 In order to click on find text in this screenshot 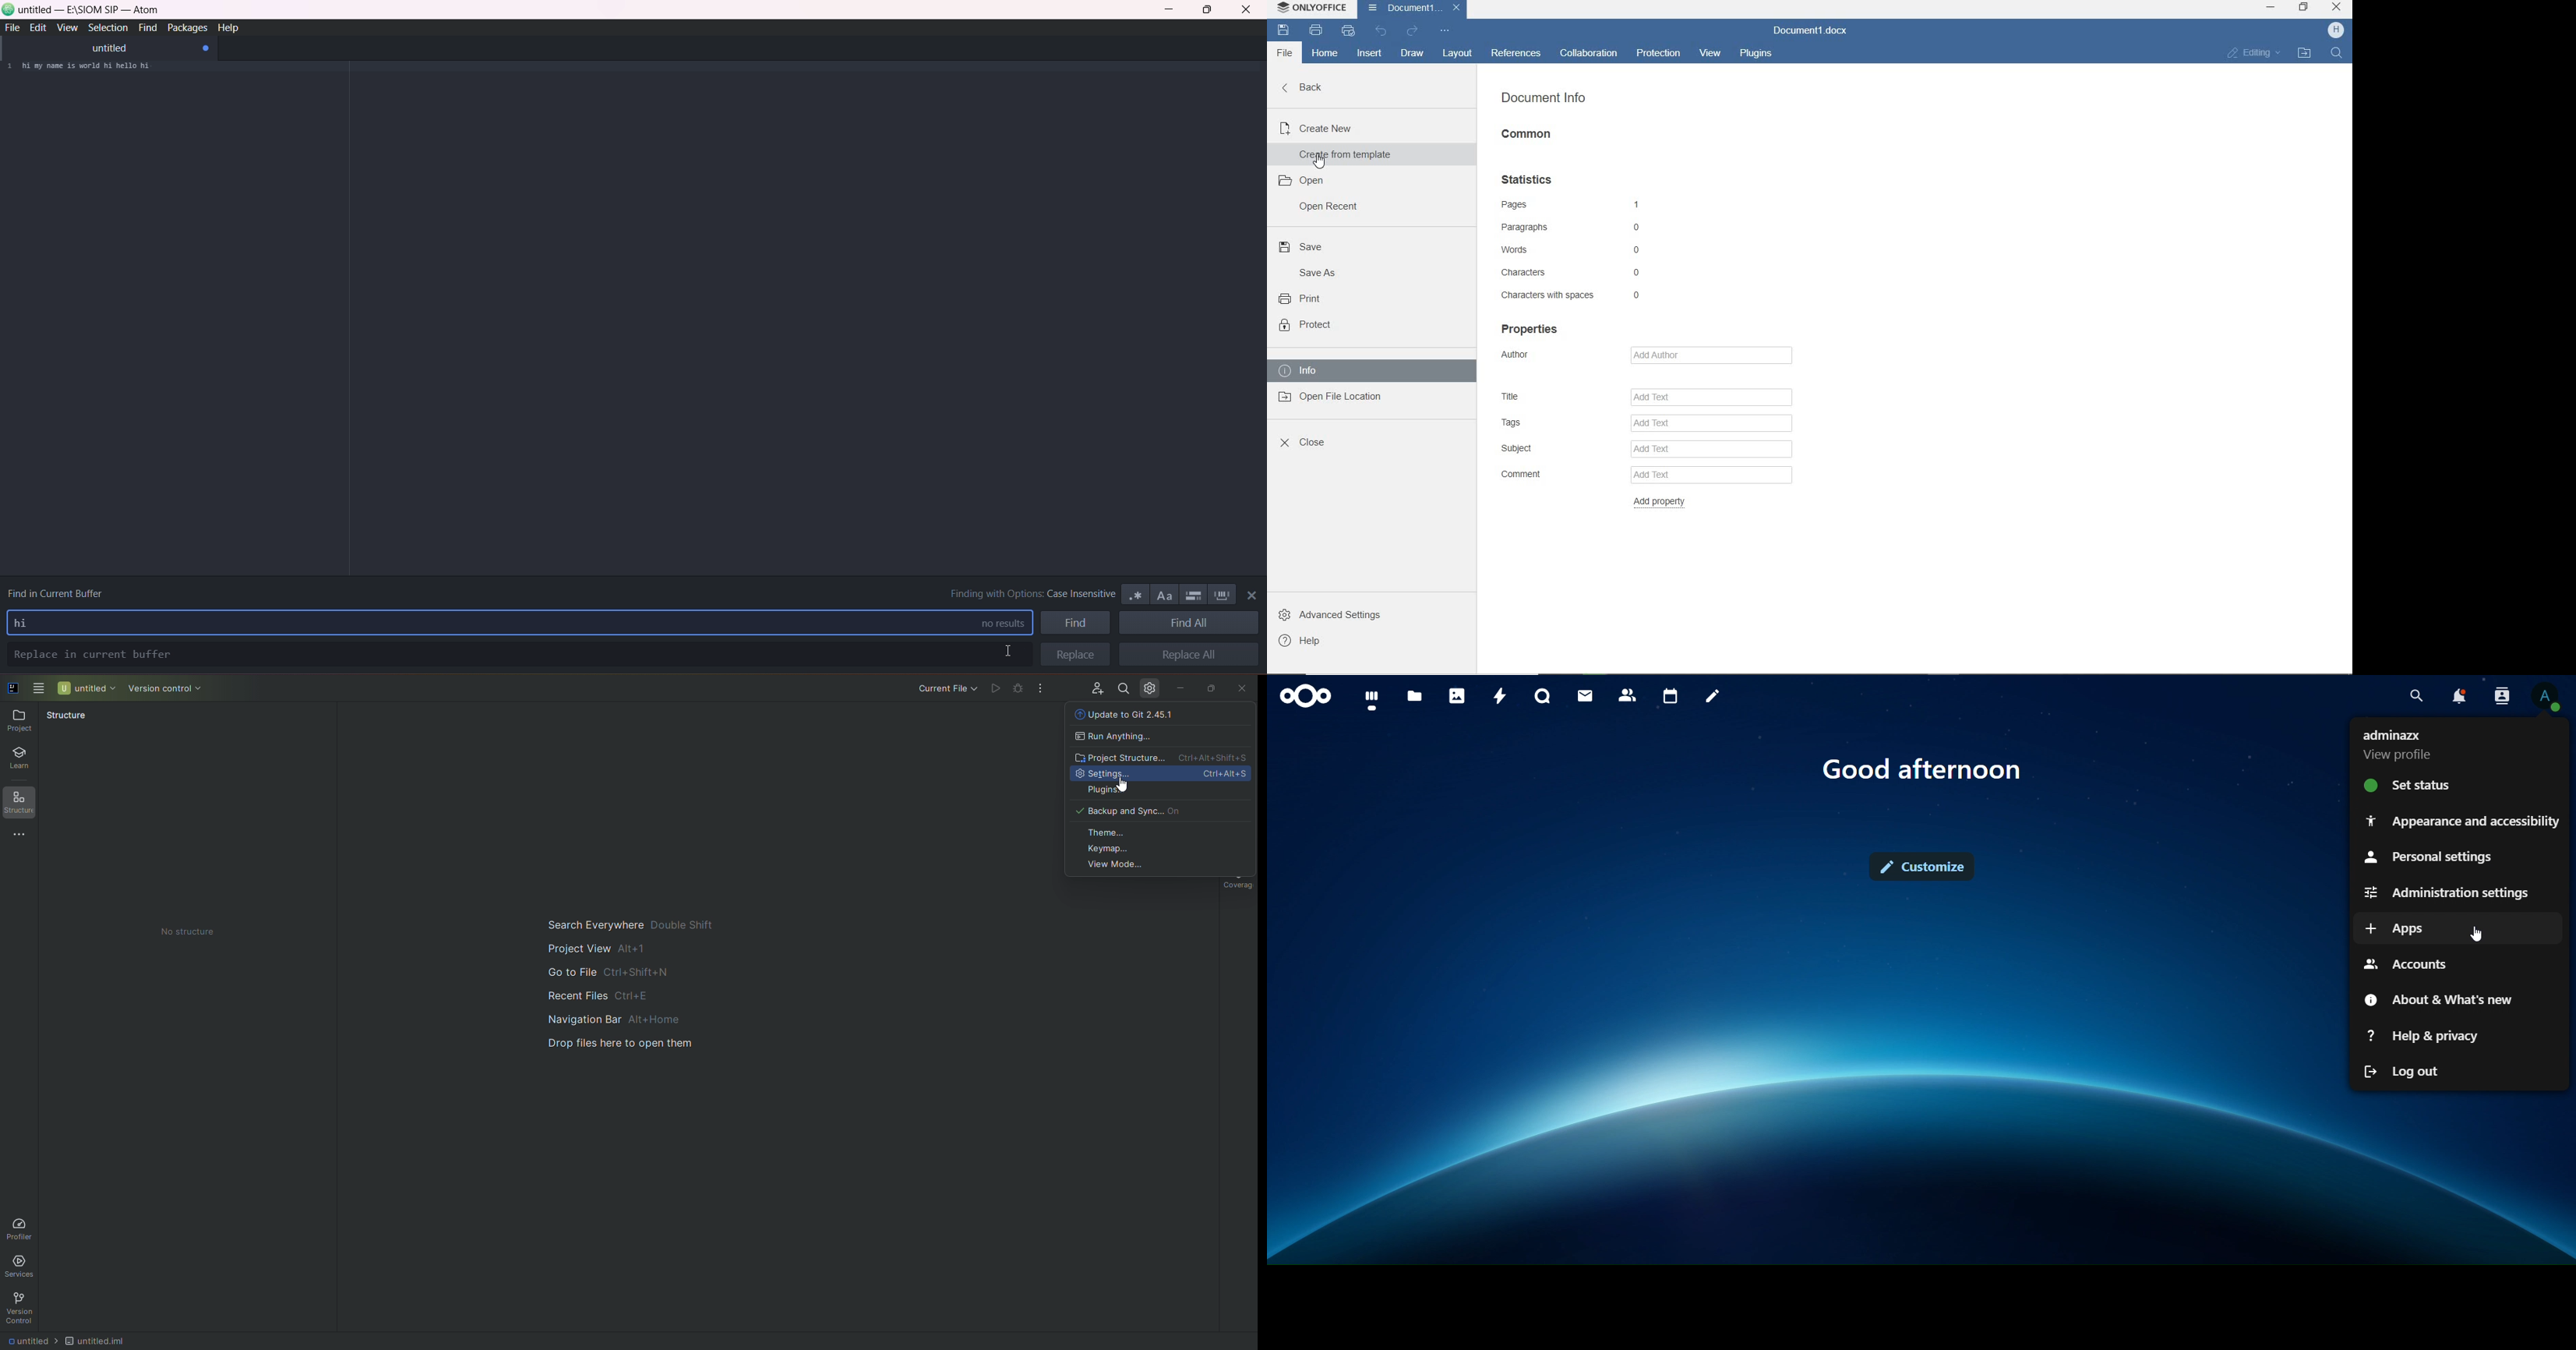, I will do `click(27, 622)`.